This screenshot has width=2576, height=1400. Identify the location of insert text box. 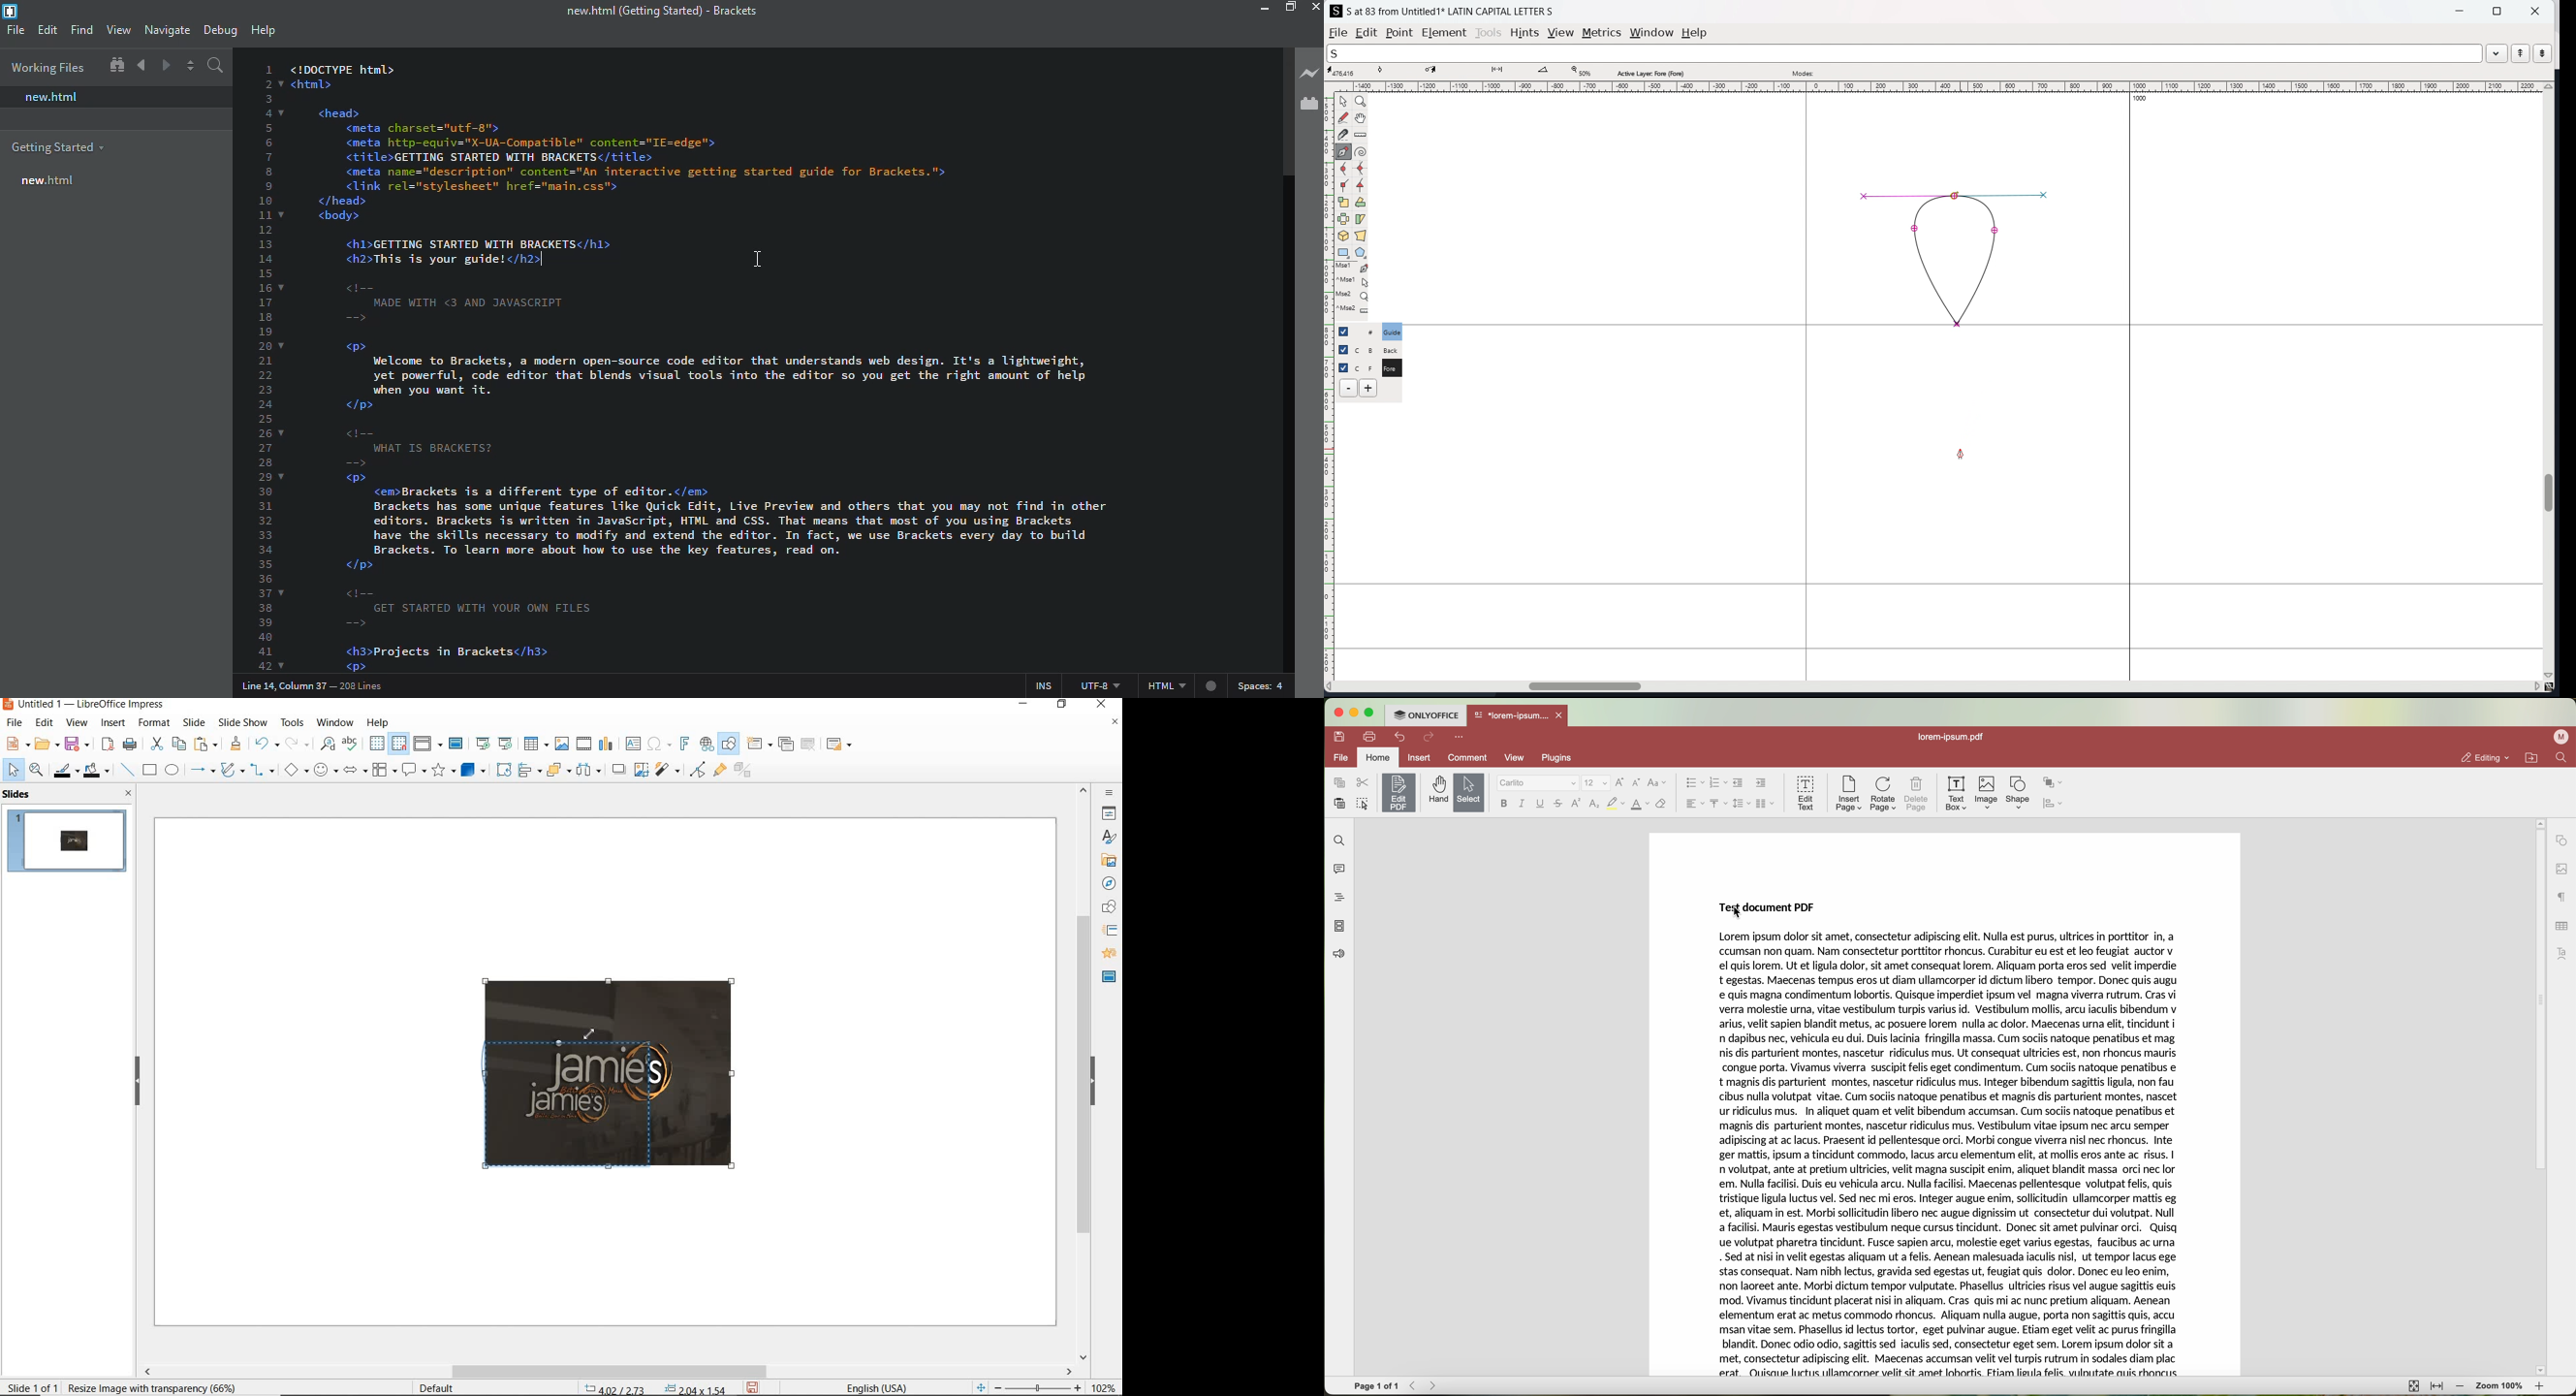
(633, 743).